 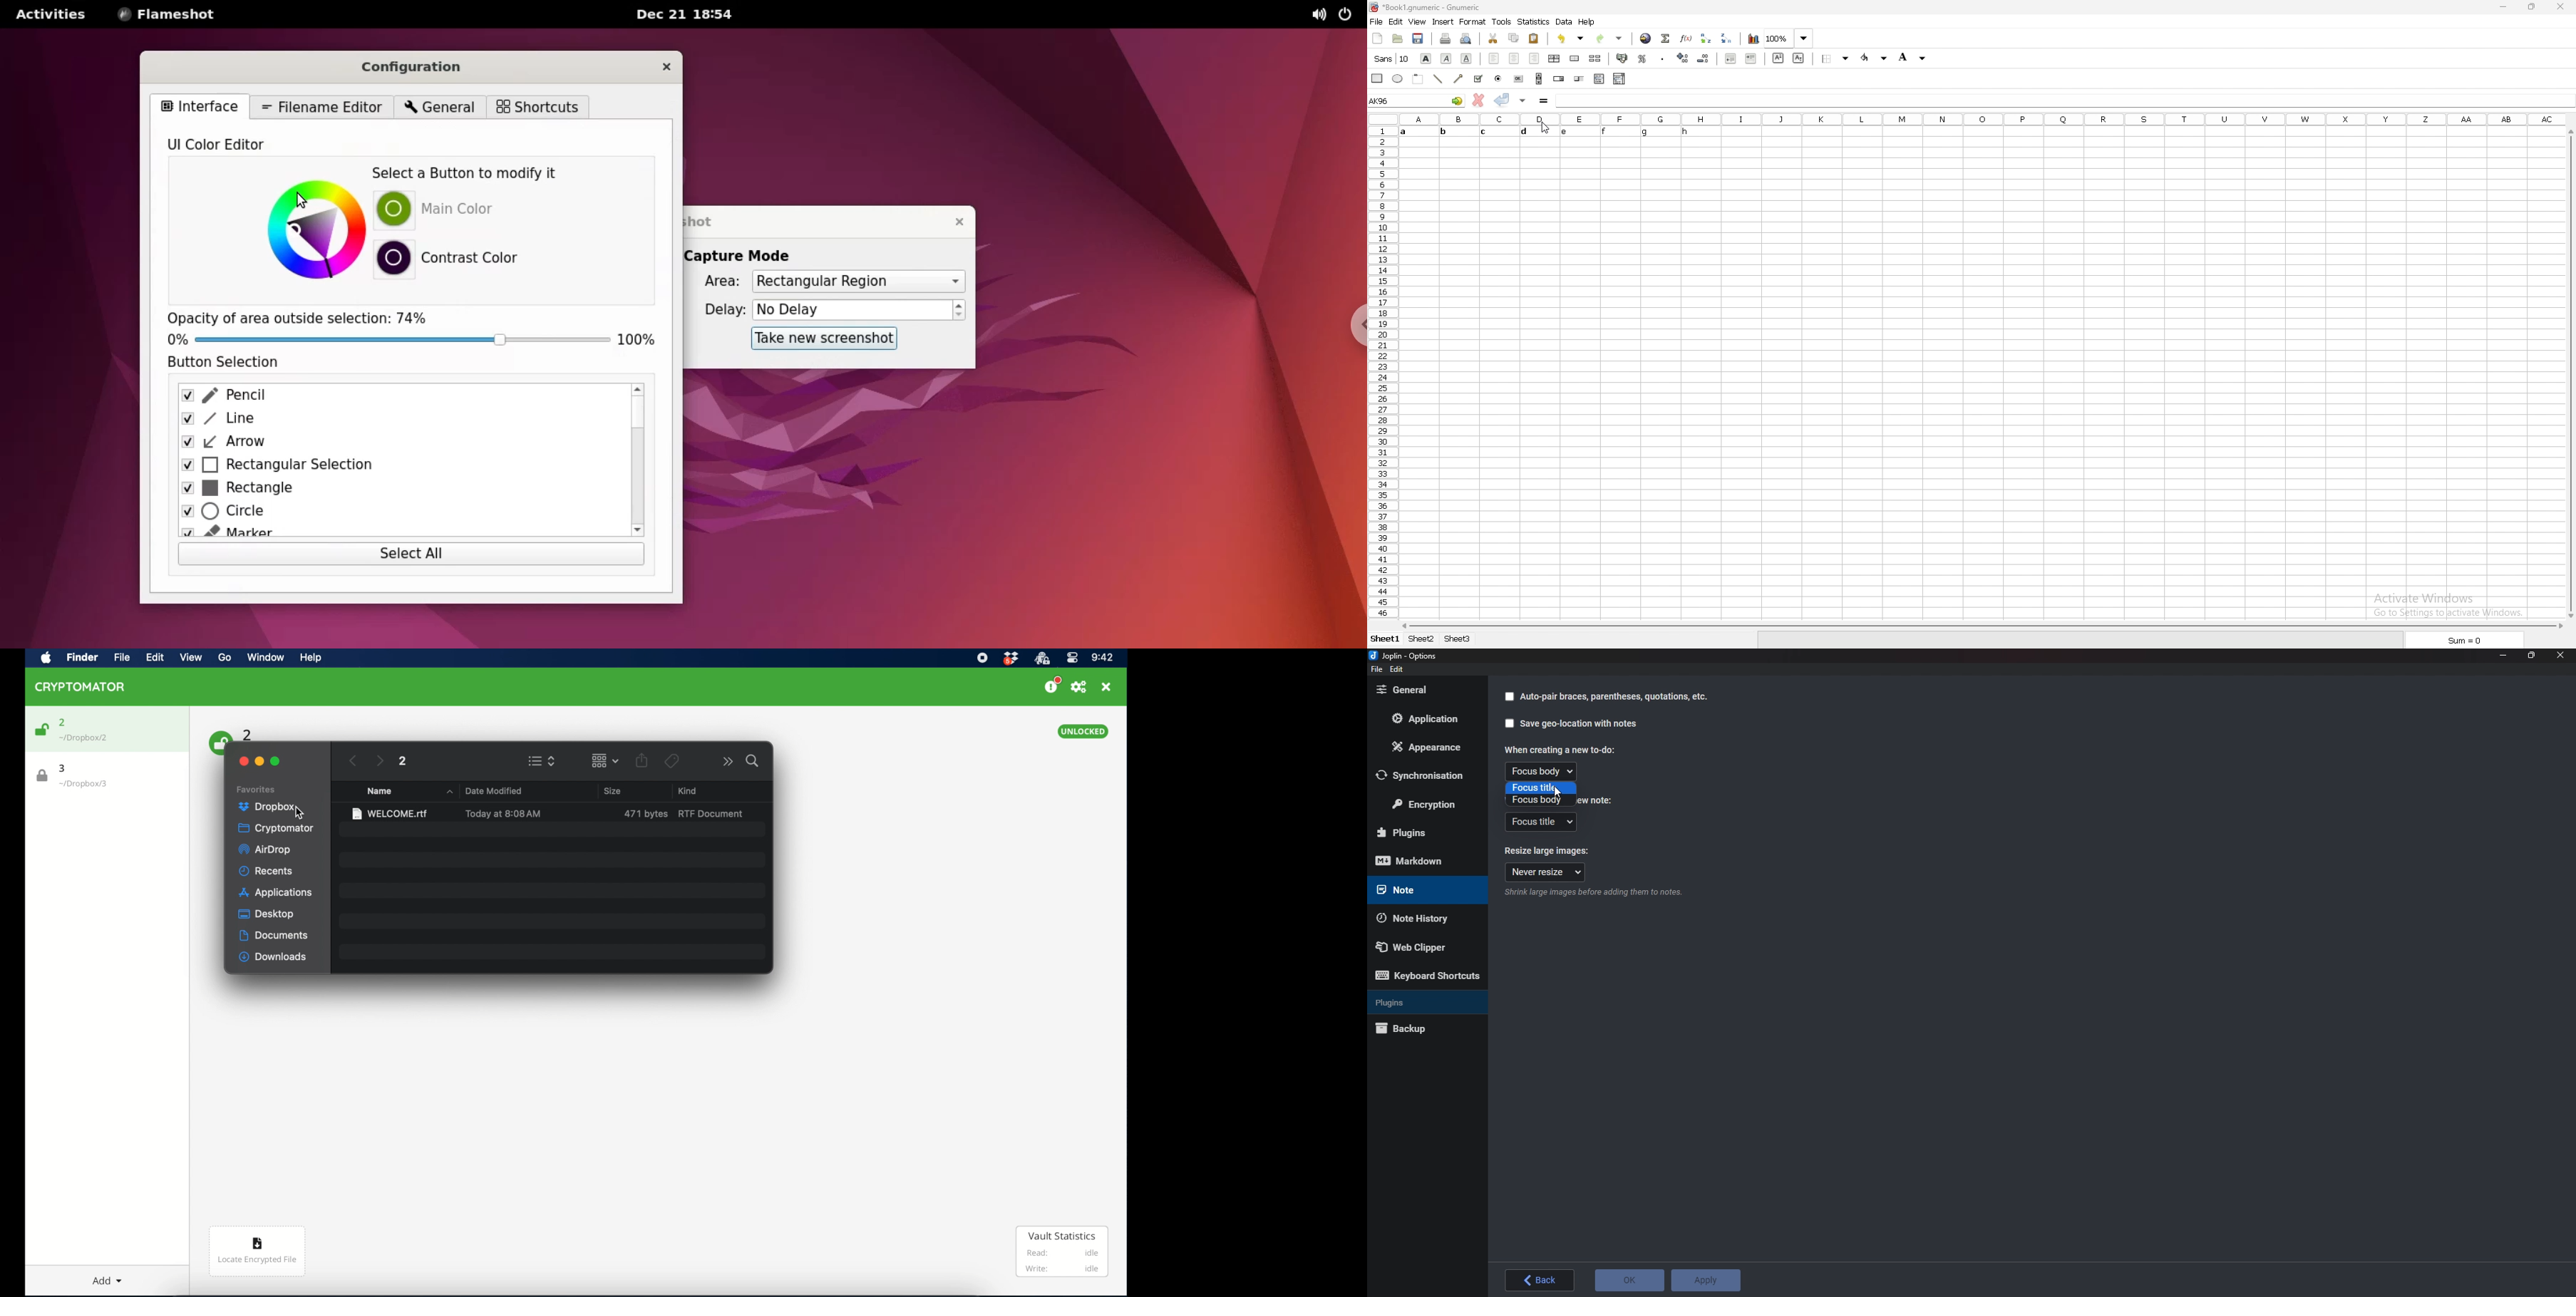 What do you see at coordinates (2532, 655) in the screenshot?
I see `Resize` at bounding box center [2532, 655].